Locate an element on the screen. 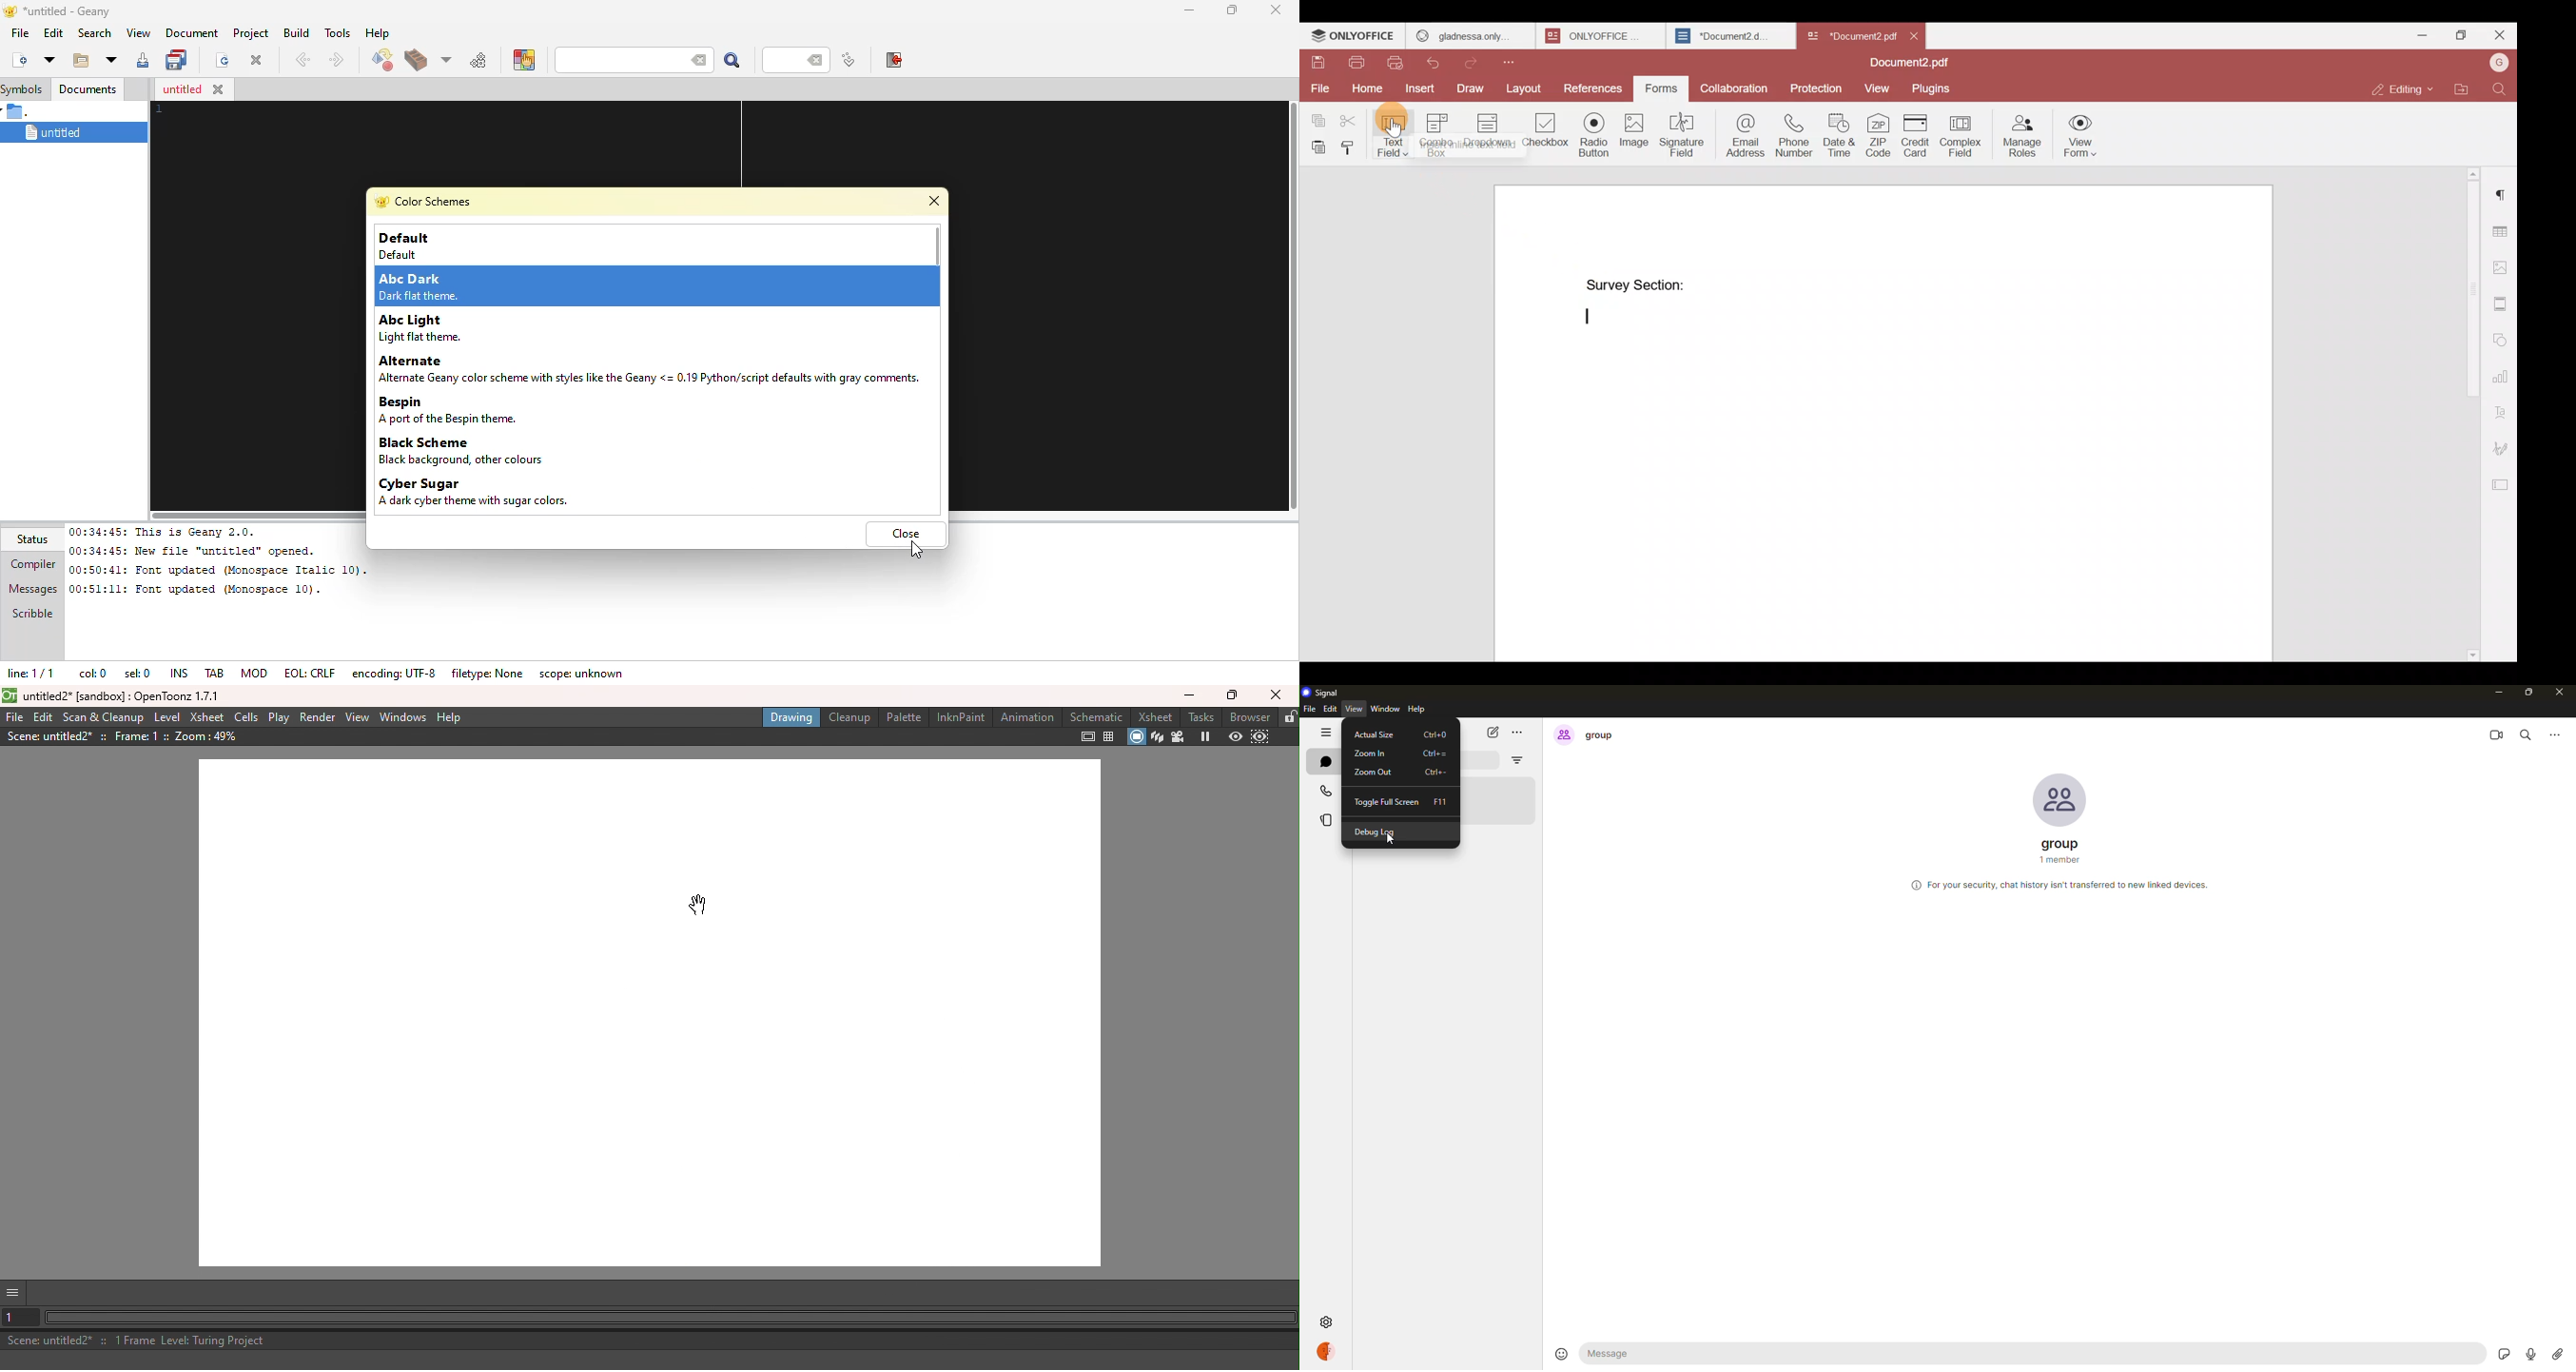 This screenshot has width=2576, height=1372. *Document2.d.. is located at coordinates (1723, 34).